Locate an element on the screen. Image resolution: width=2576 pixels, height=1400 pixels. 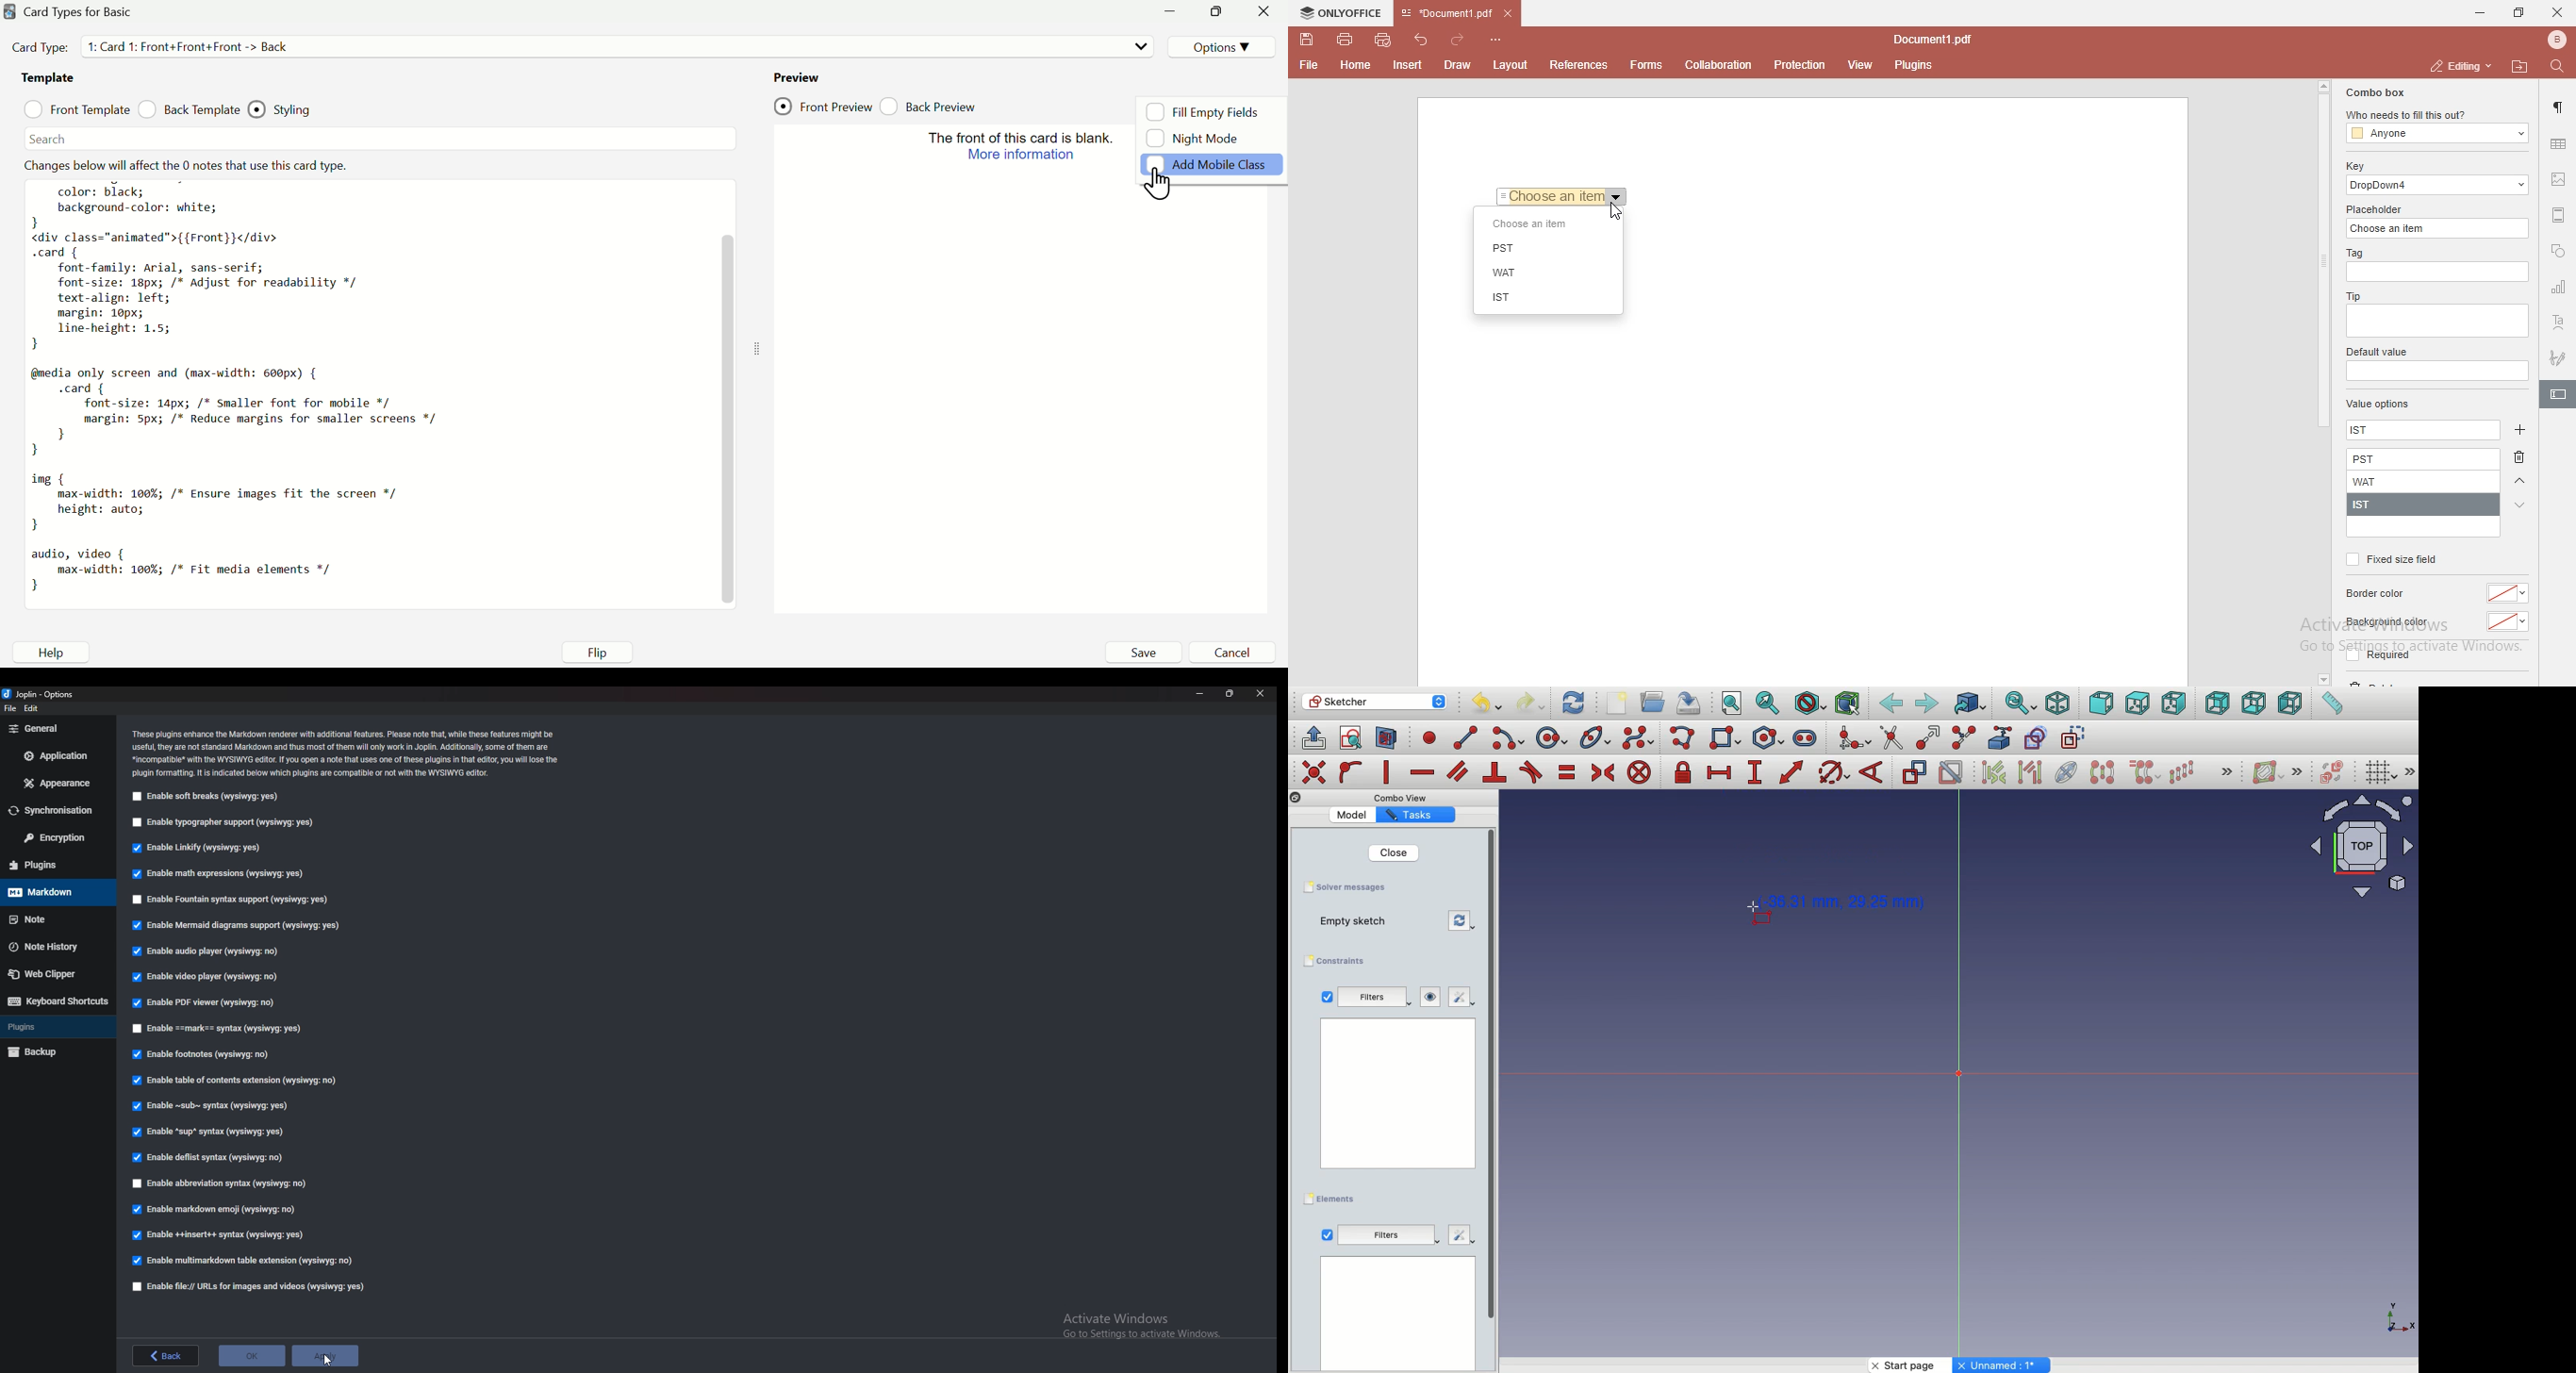
circle is located at coordinates (1552, 738).